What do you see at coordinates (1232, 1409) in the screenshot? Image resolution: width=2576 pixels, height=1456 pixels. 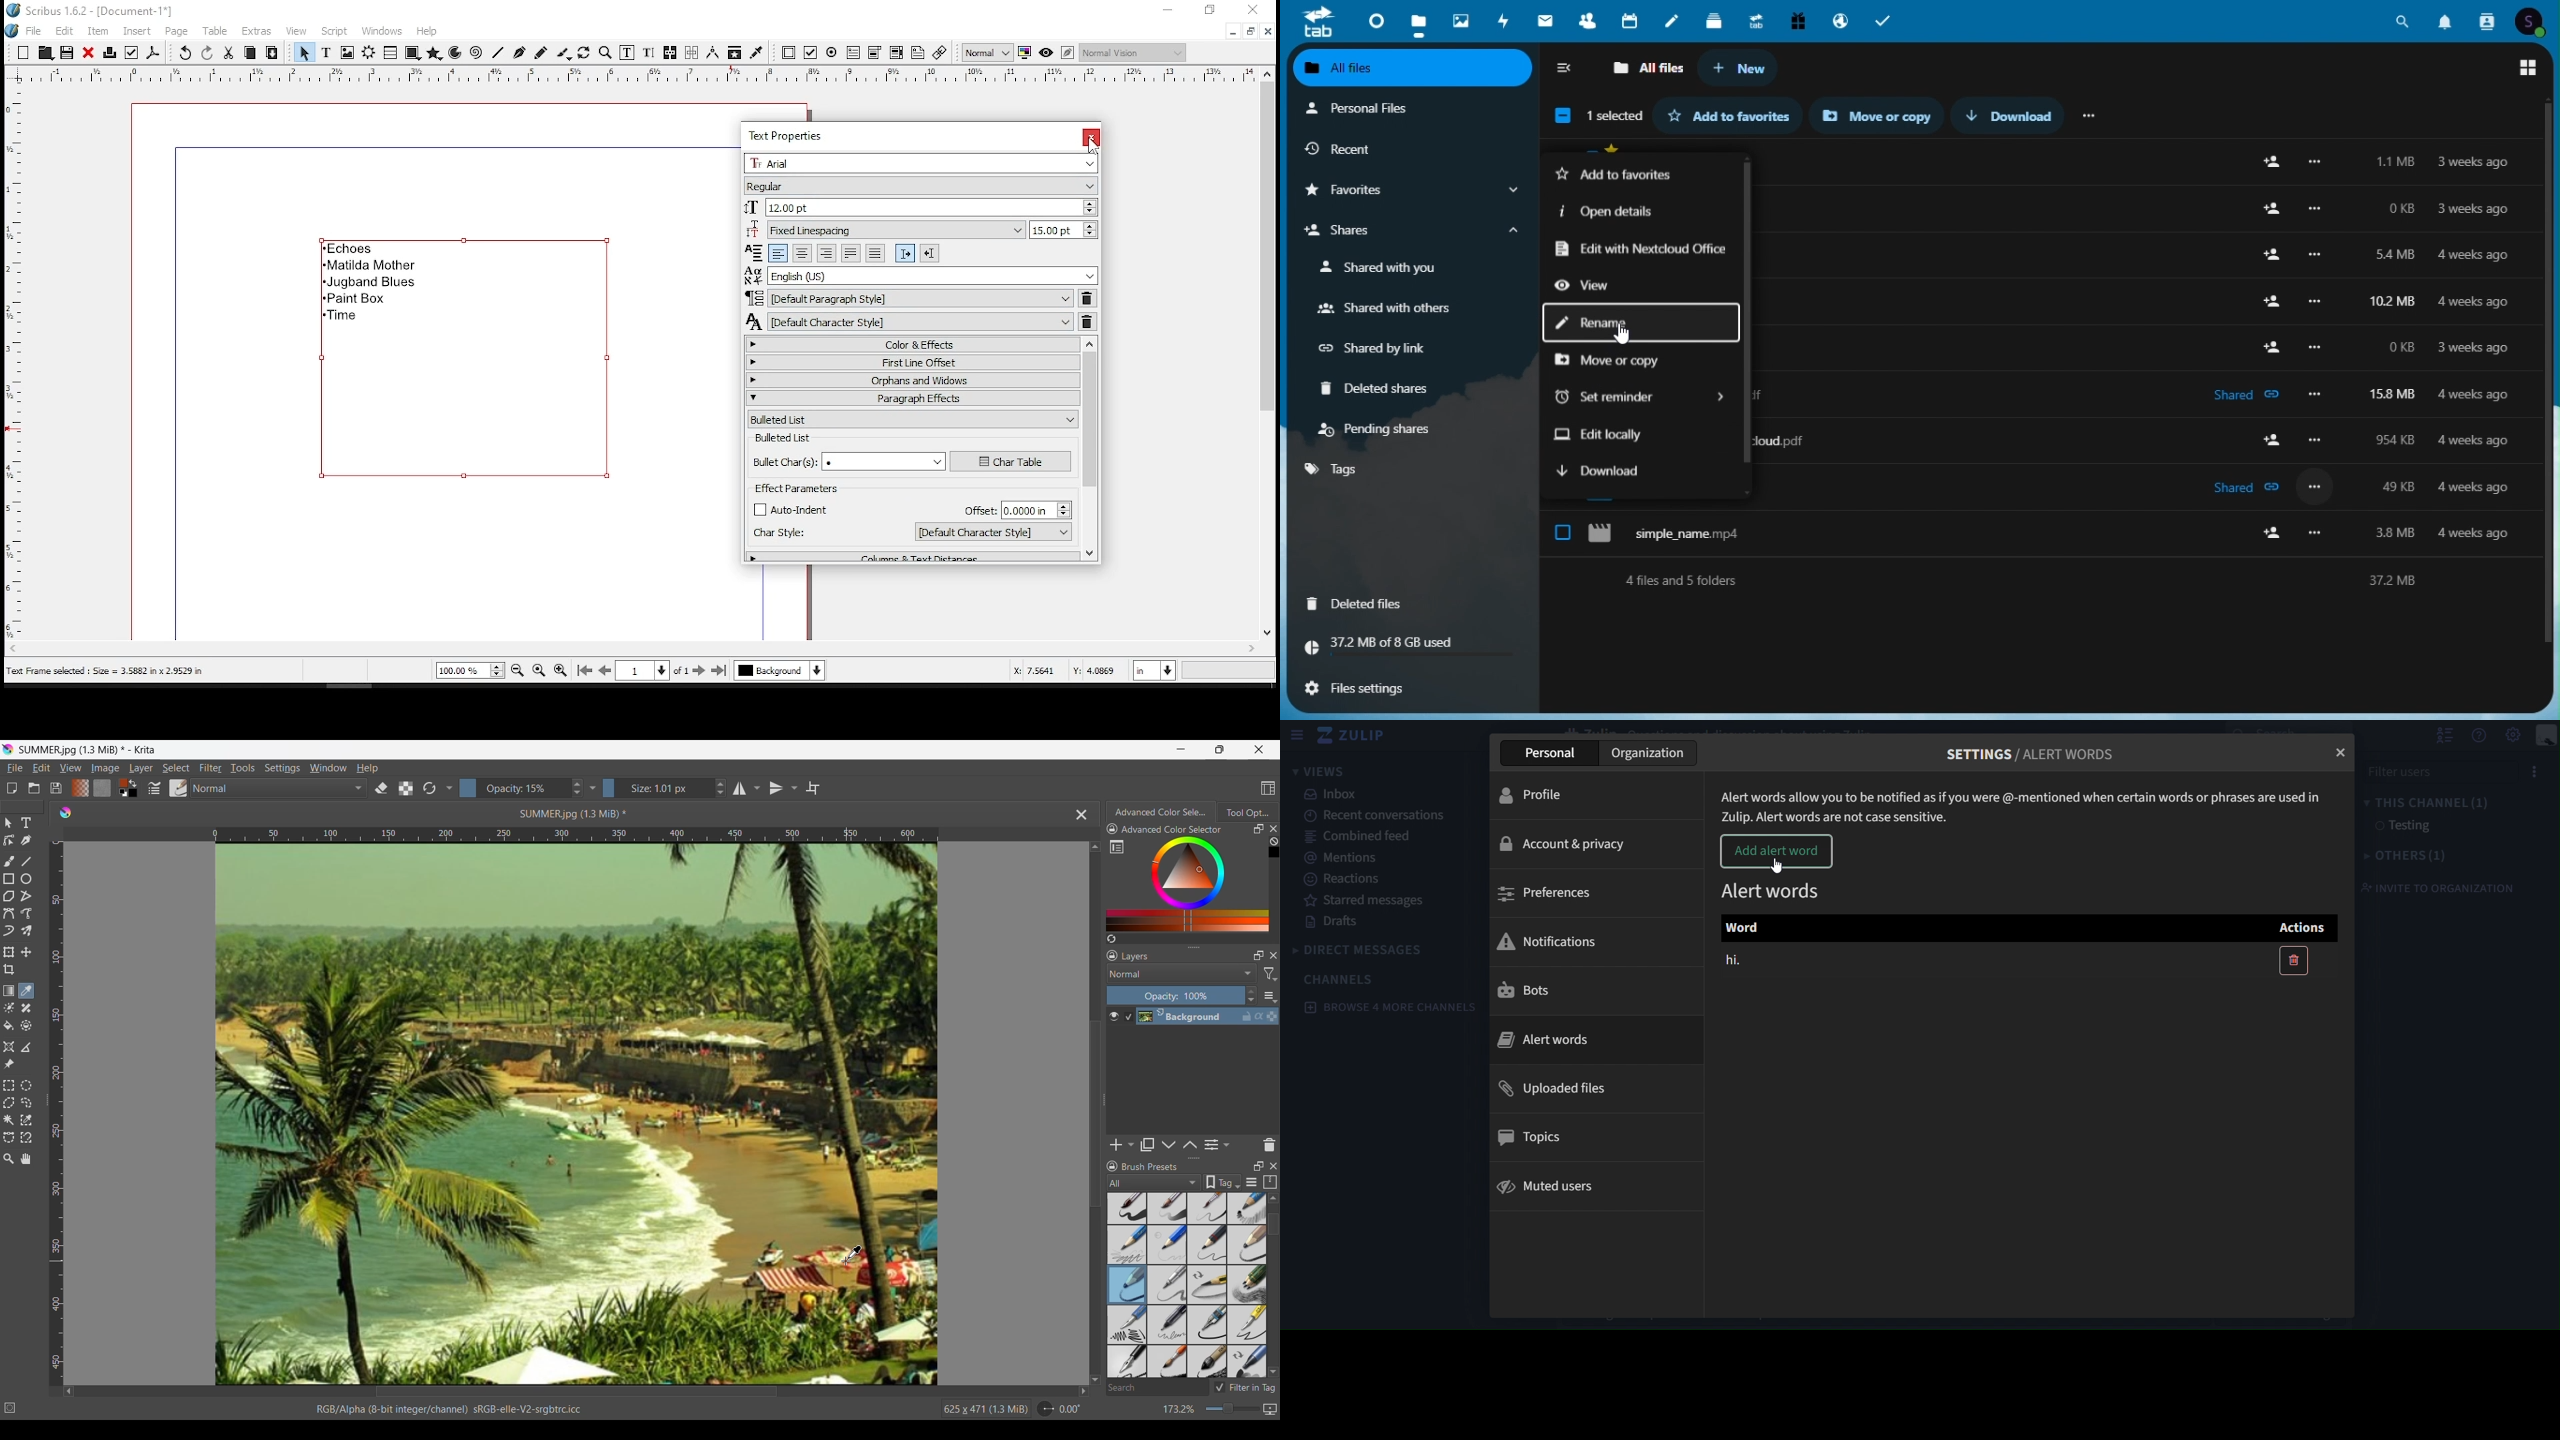 I see `Change zoom` at bounding box center [1232, 1409].